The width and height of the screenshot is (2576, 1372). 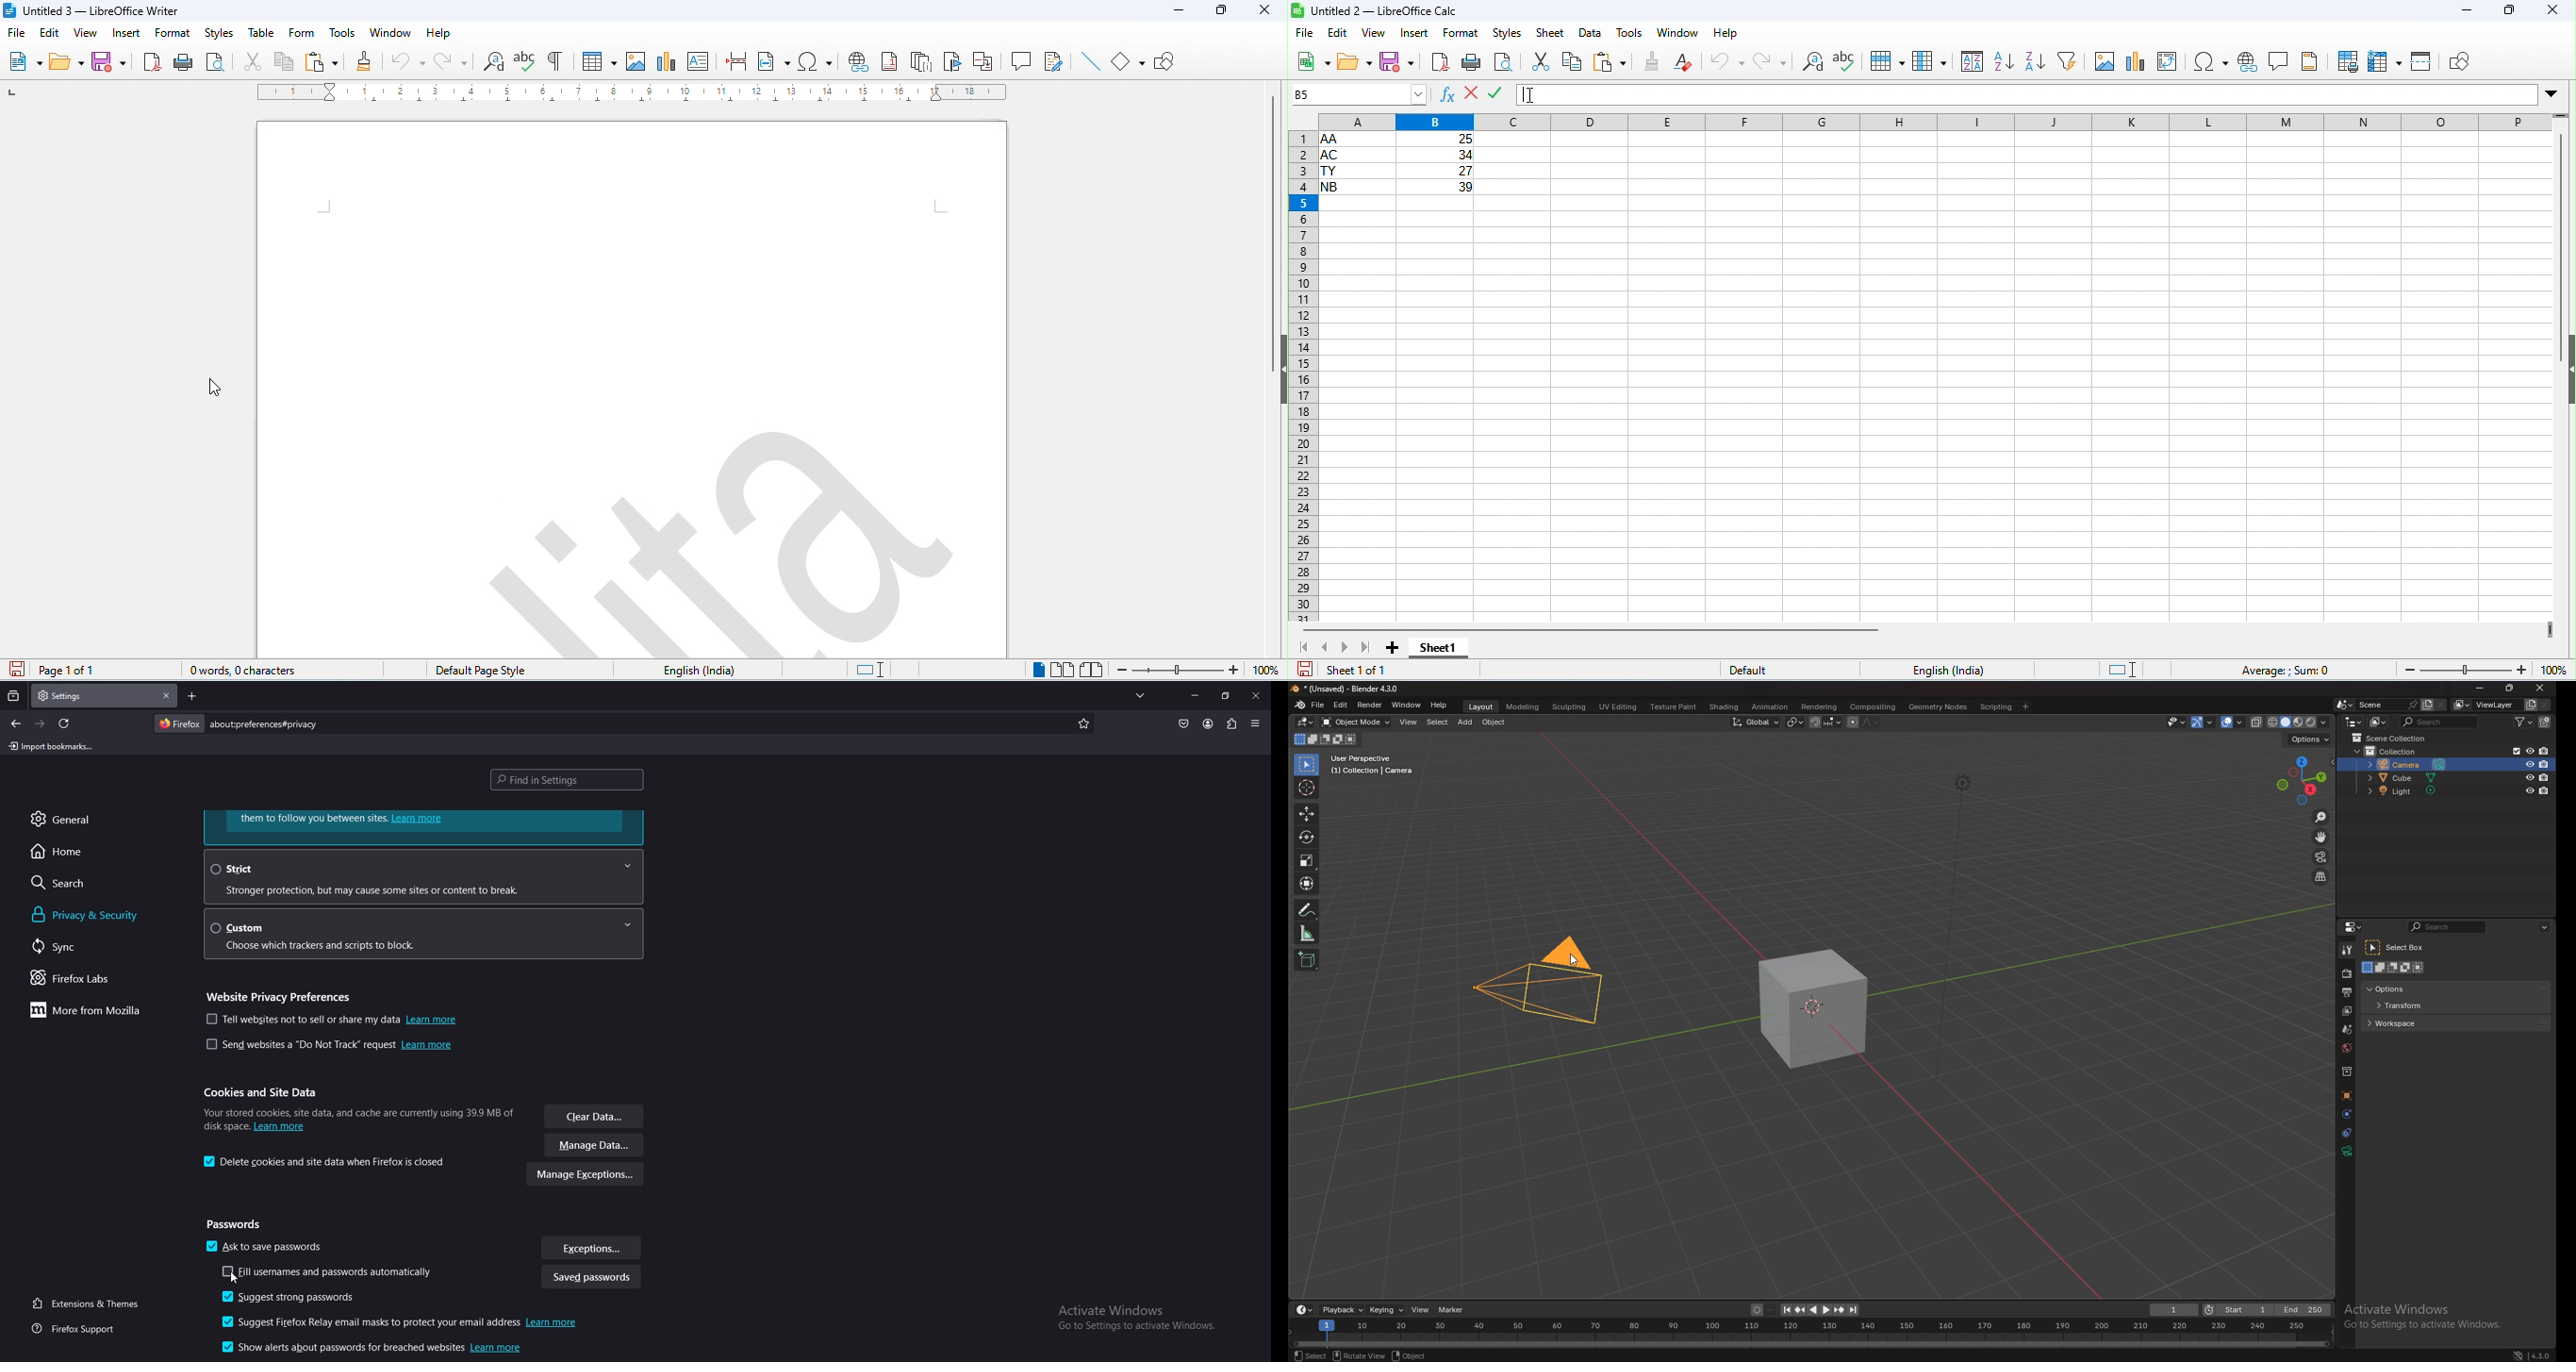 I want to click on suggest firefox relay email masks, so click(x=404, y=1324).